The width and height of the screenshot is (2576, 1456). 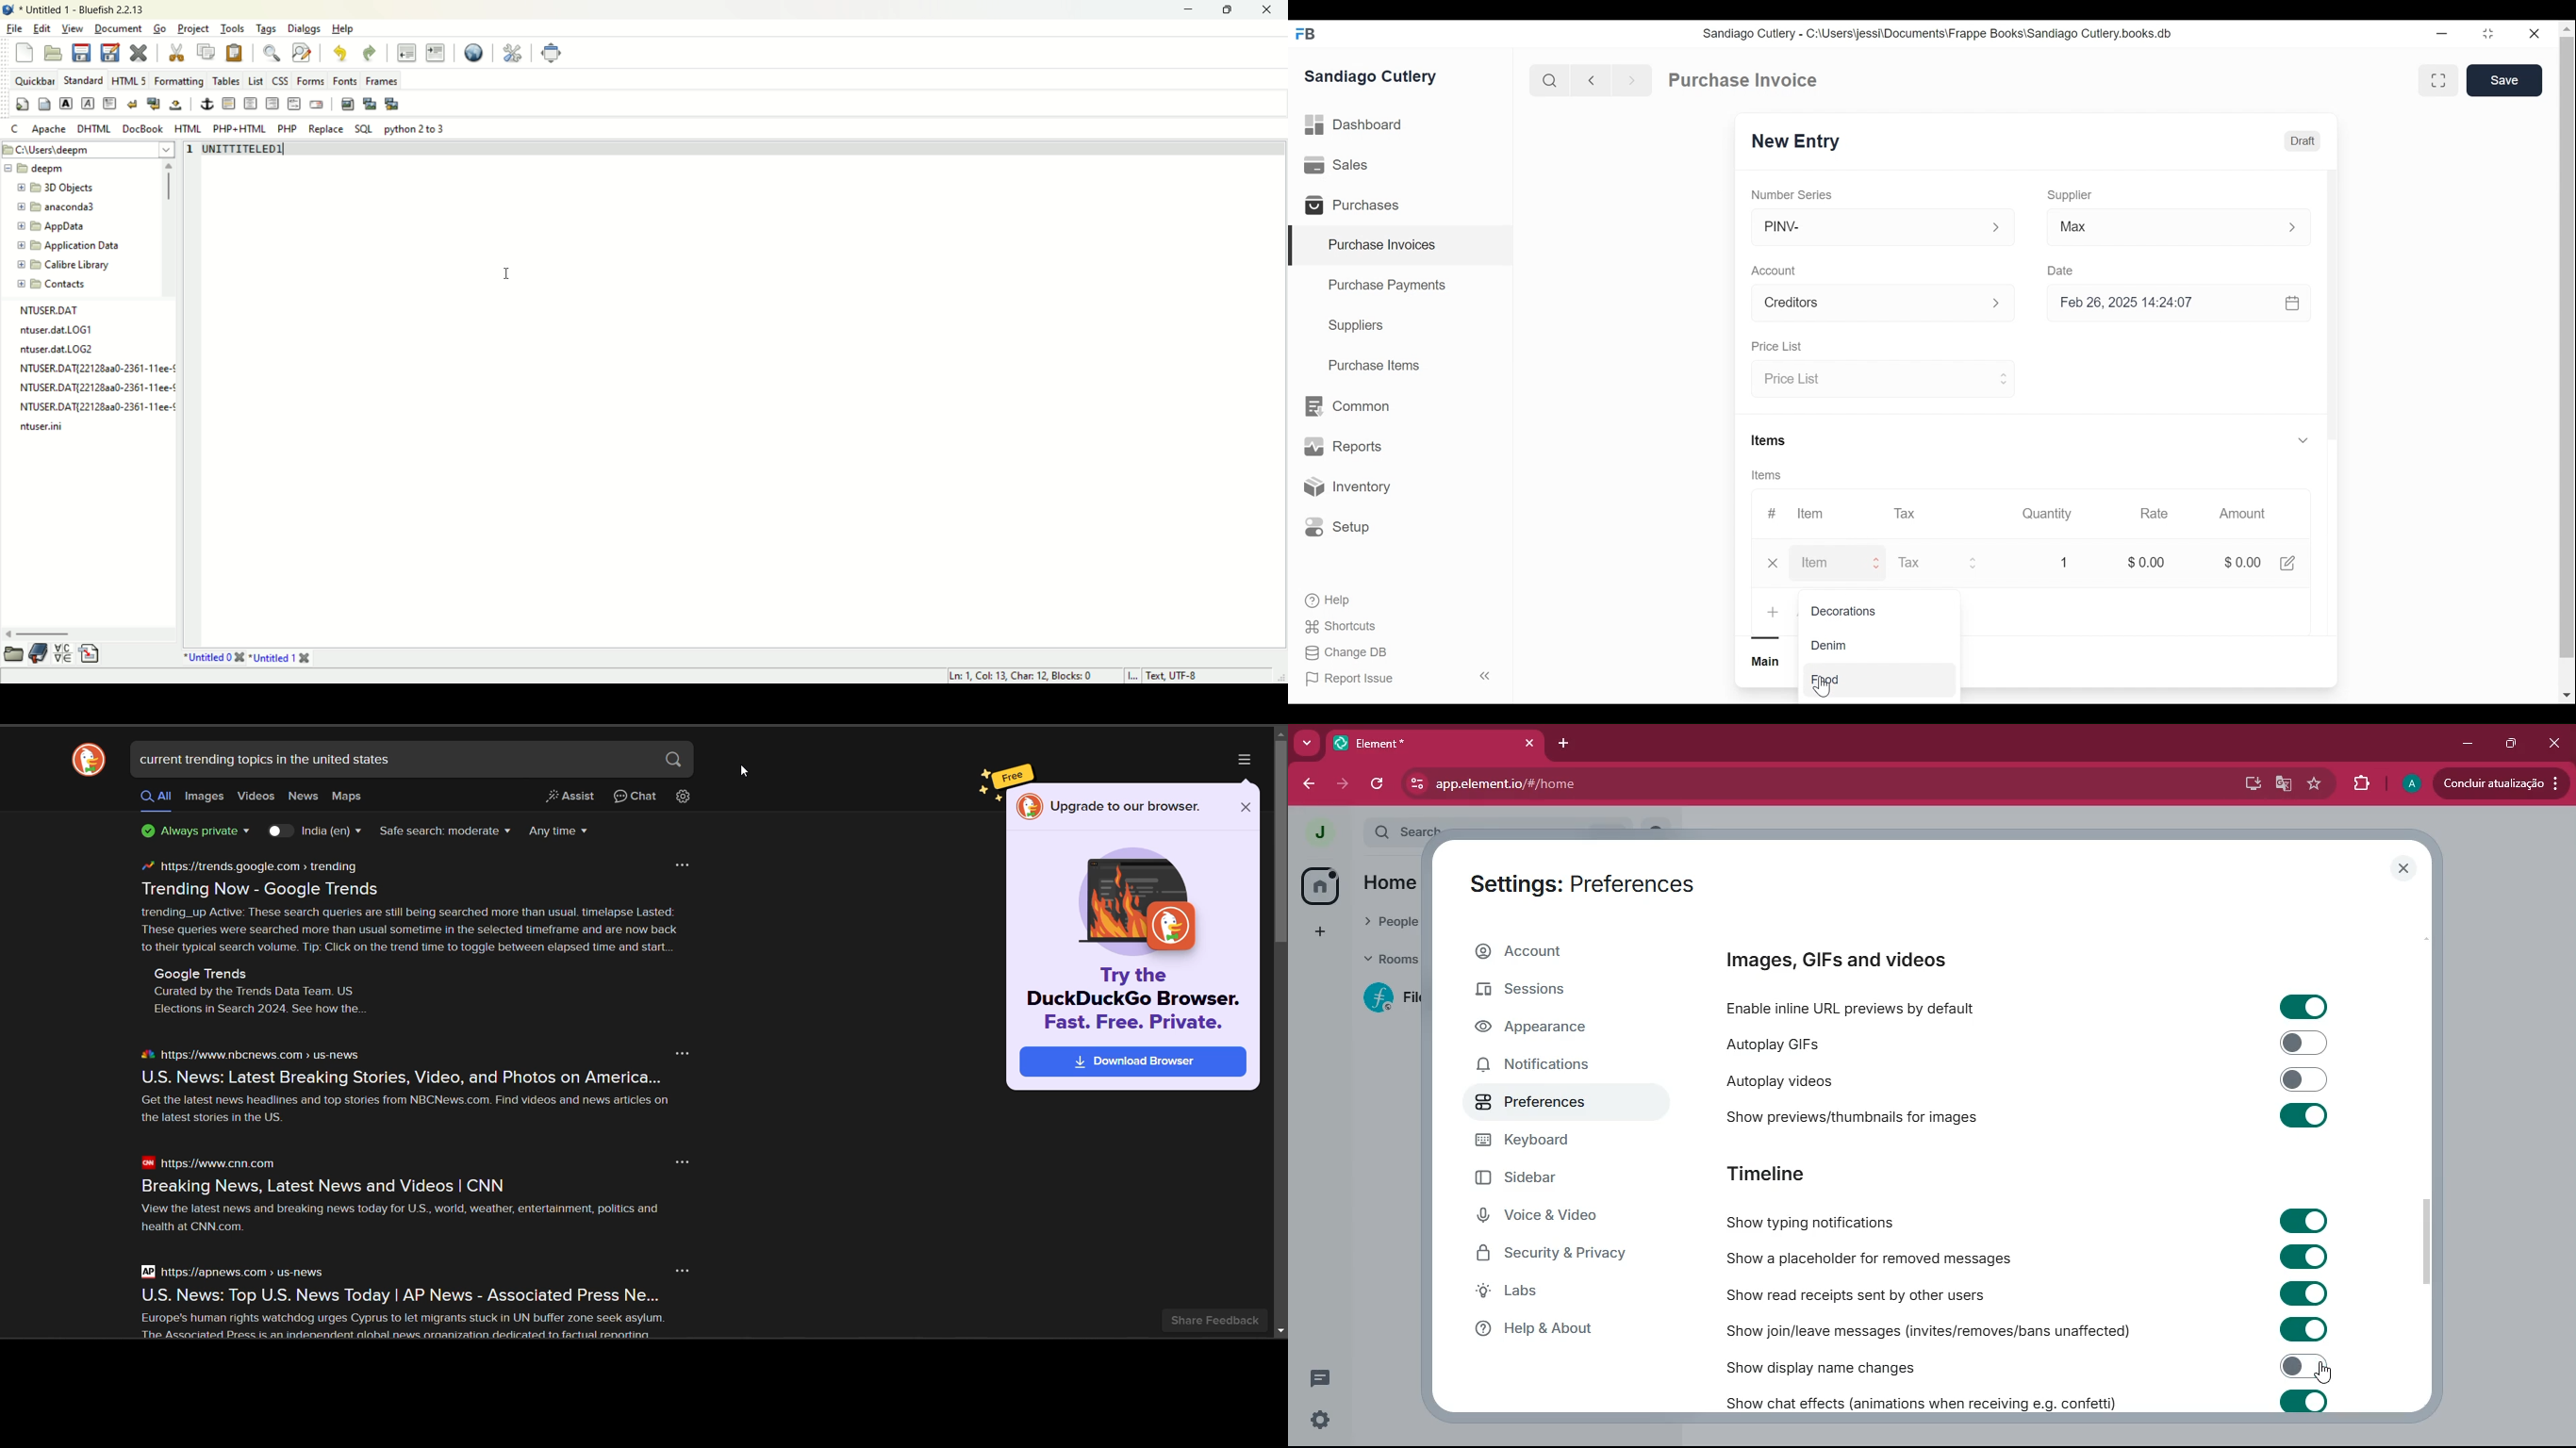 What do you see at coordinates (1339, 166) in the screenshot?
I see `Sales` at bounding box center [1339, 166].